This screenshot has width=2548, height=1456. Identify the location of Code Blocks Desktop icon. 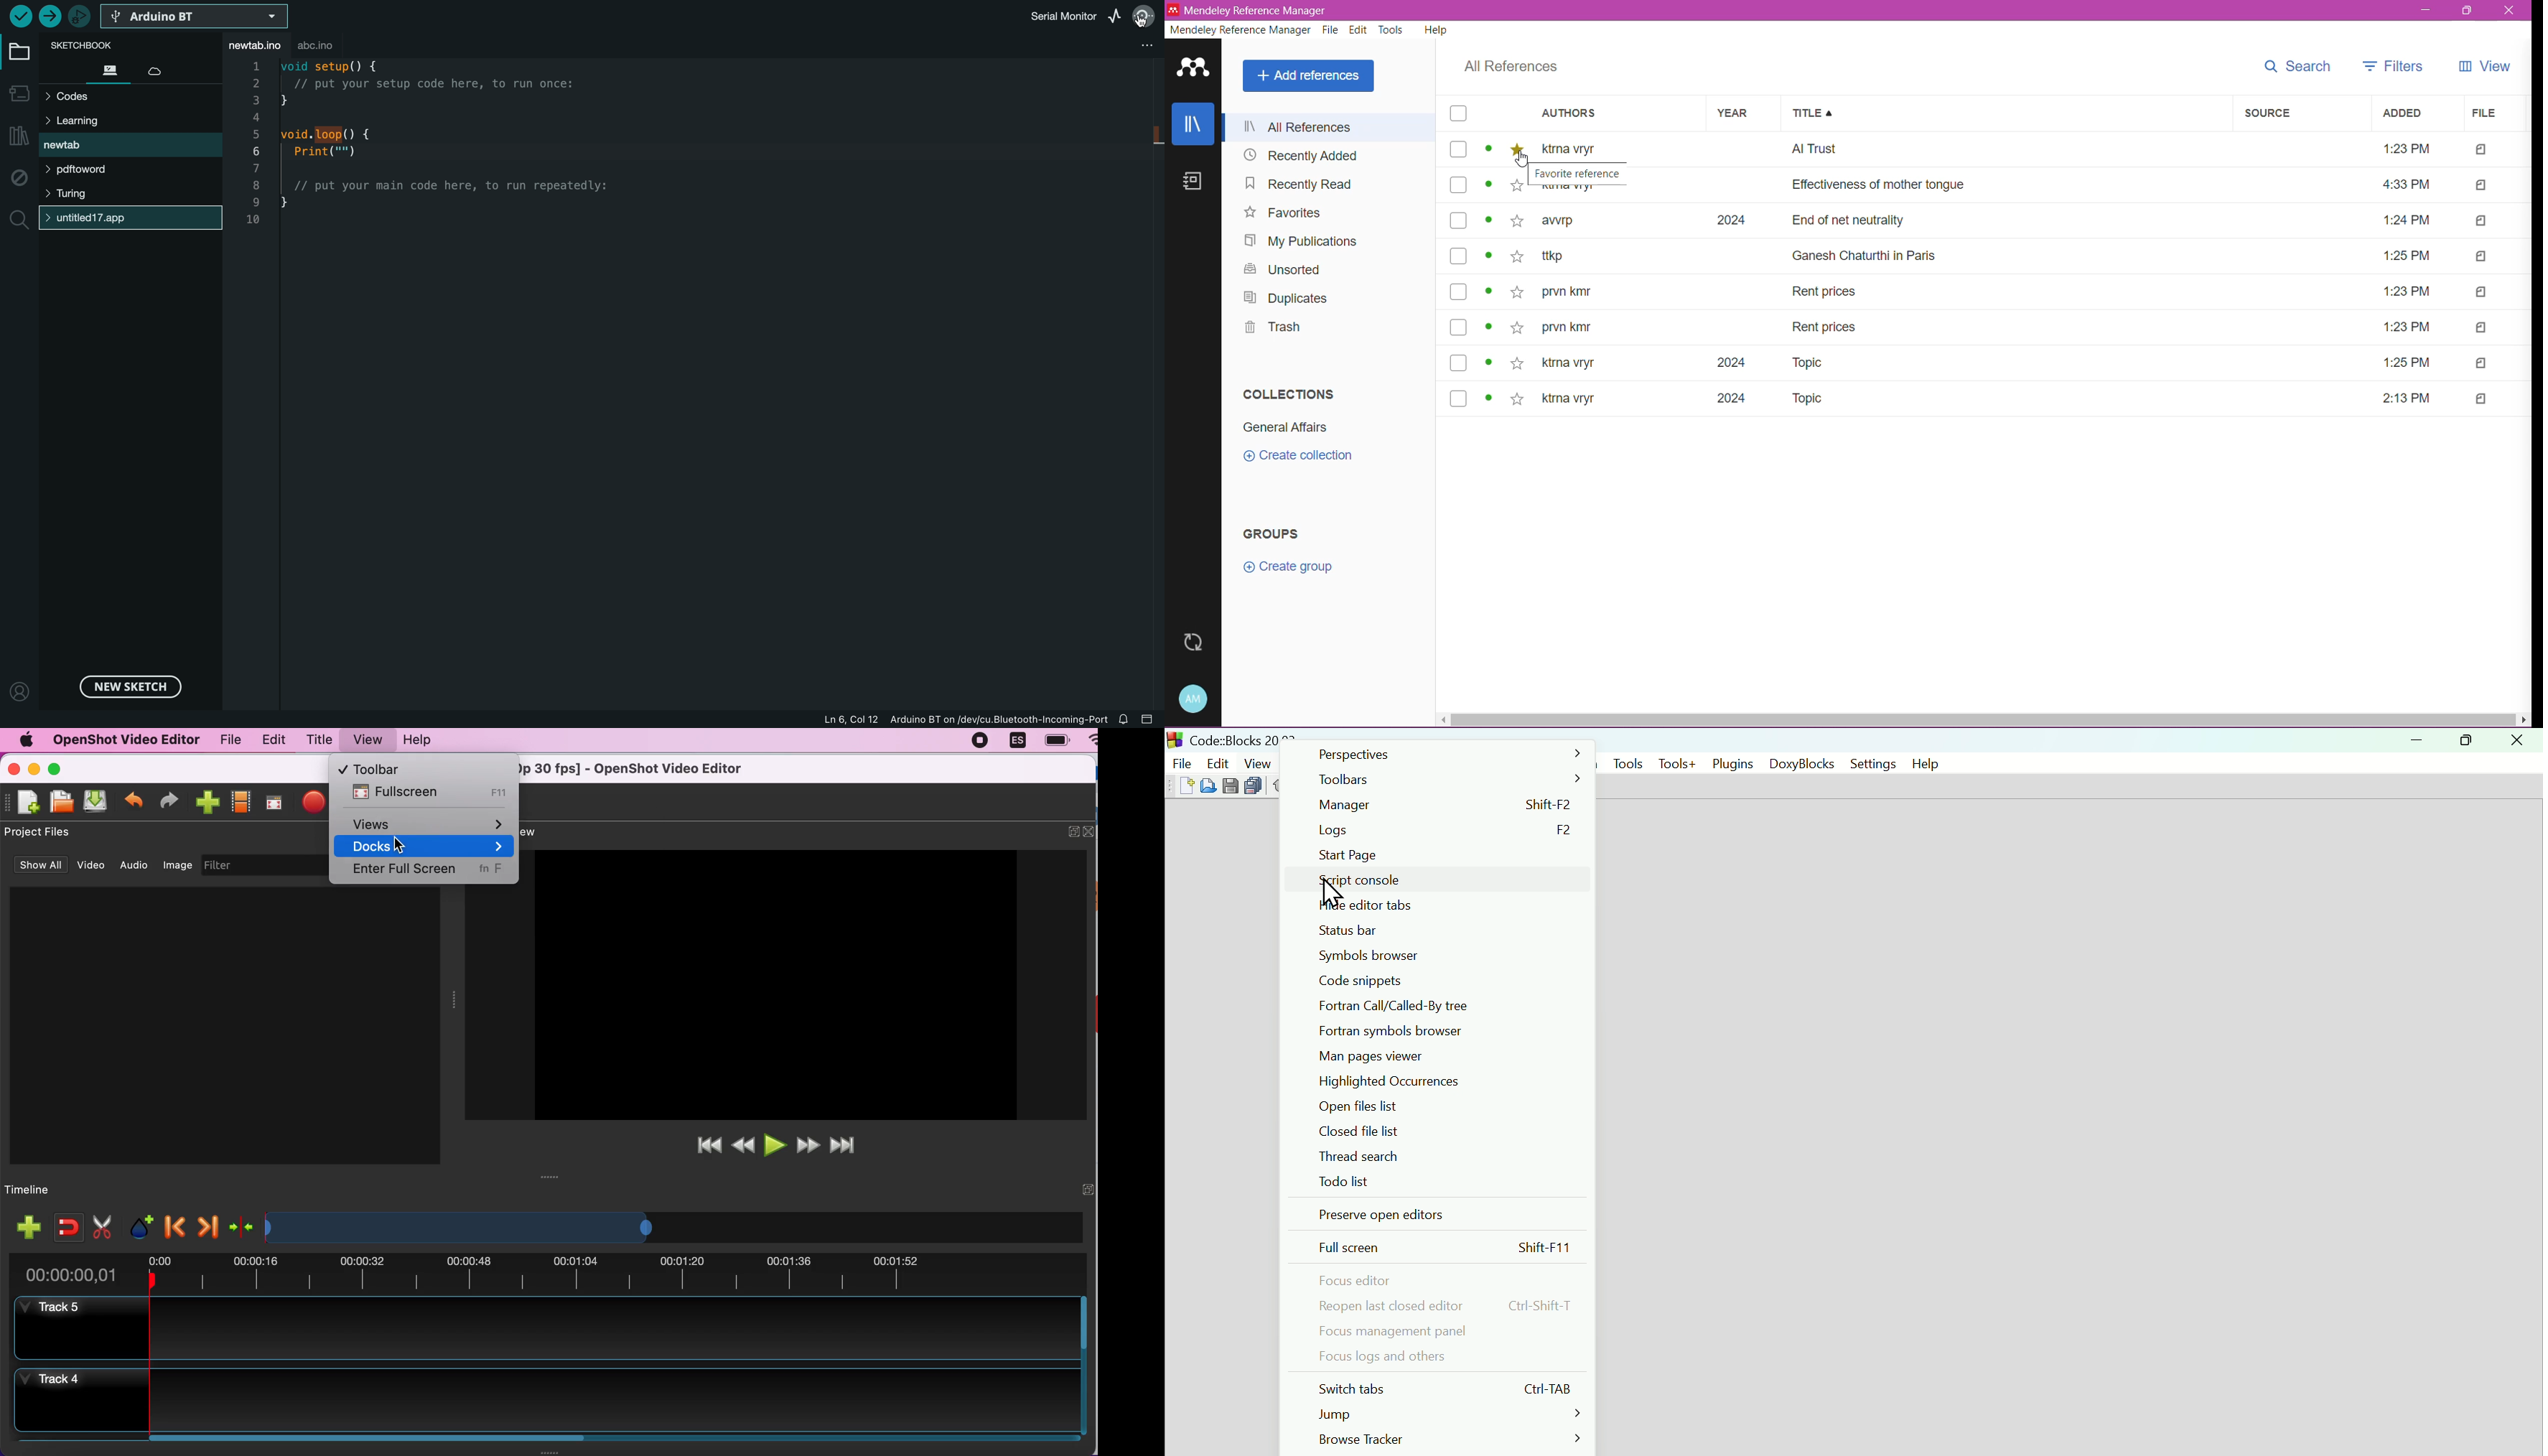
(1176, 739).